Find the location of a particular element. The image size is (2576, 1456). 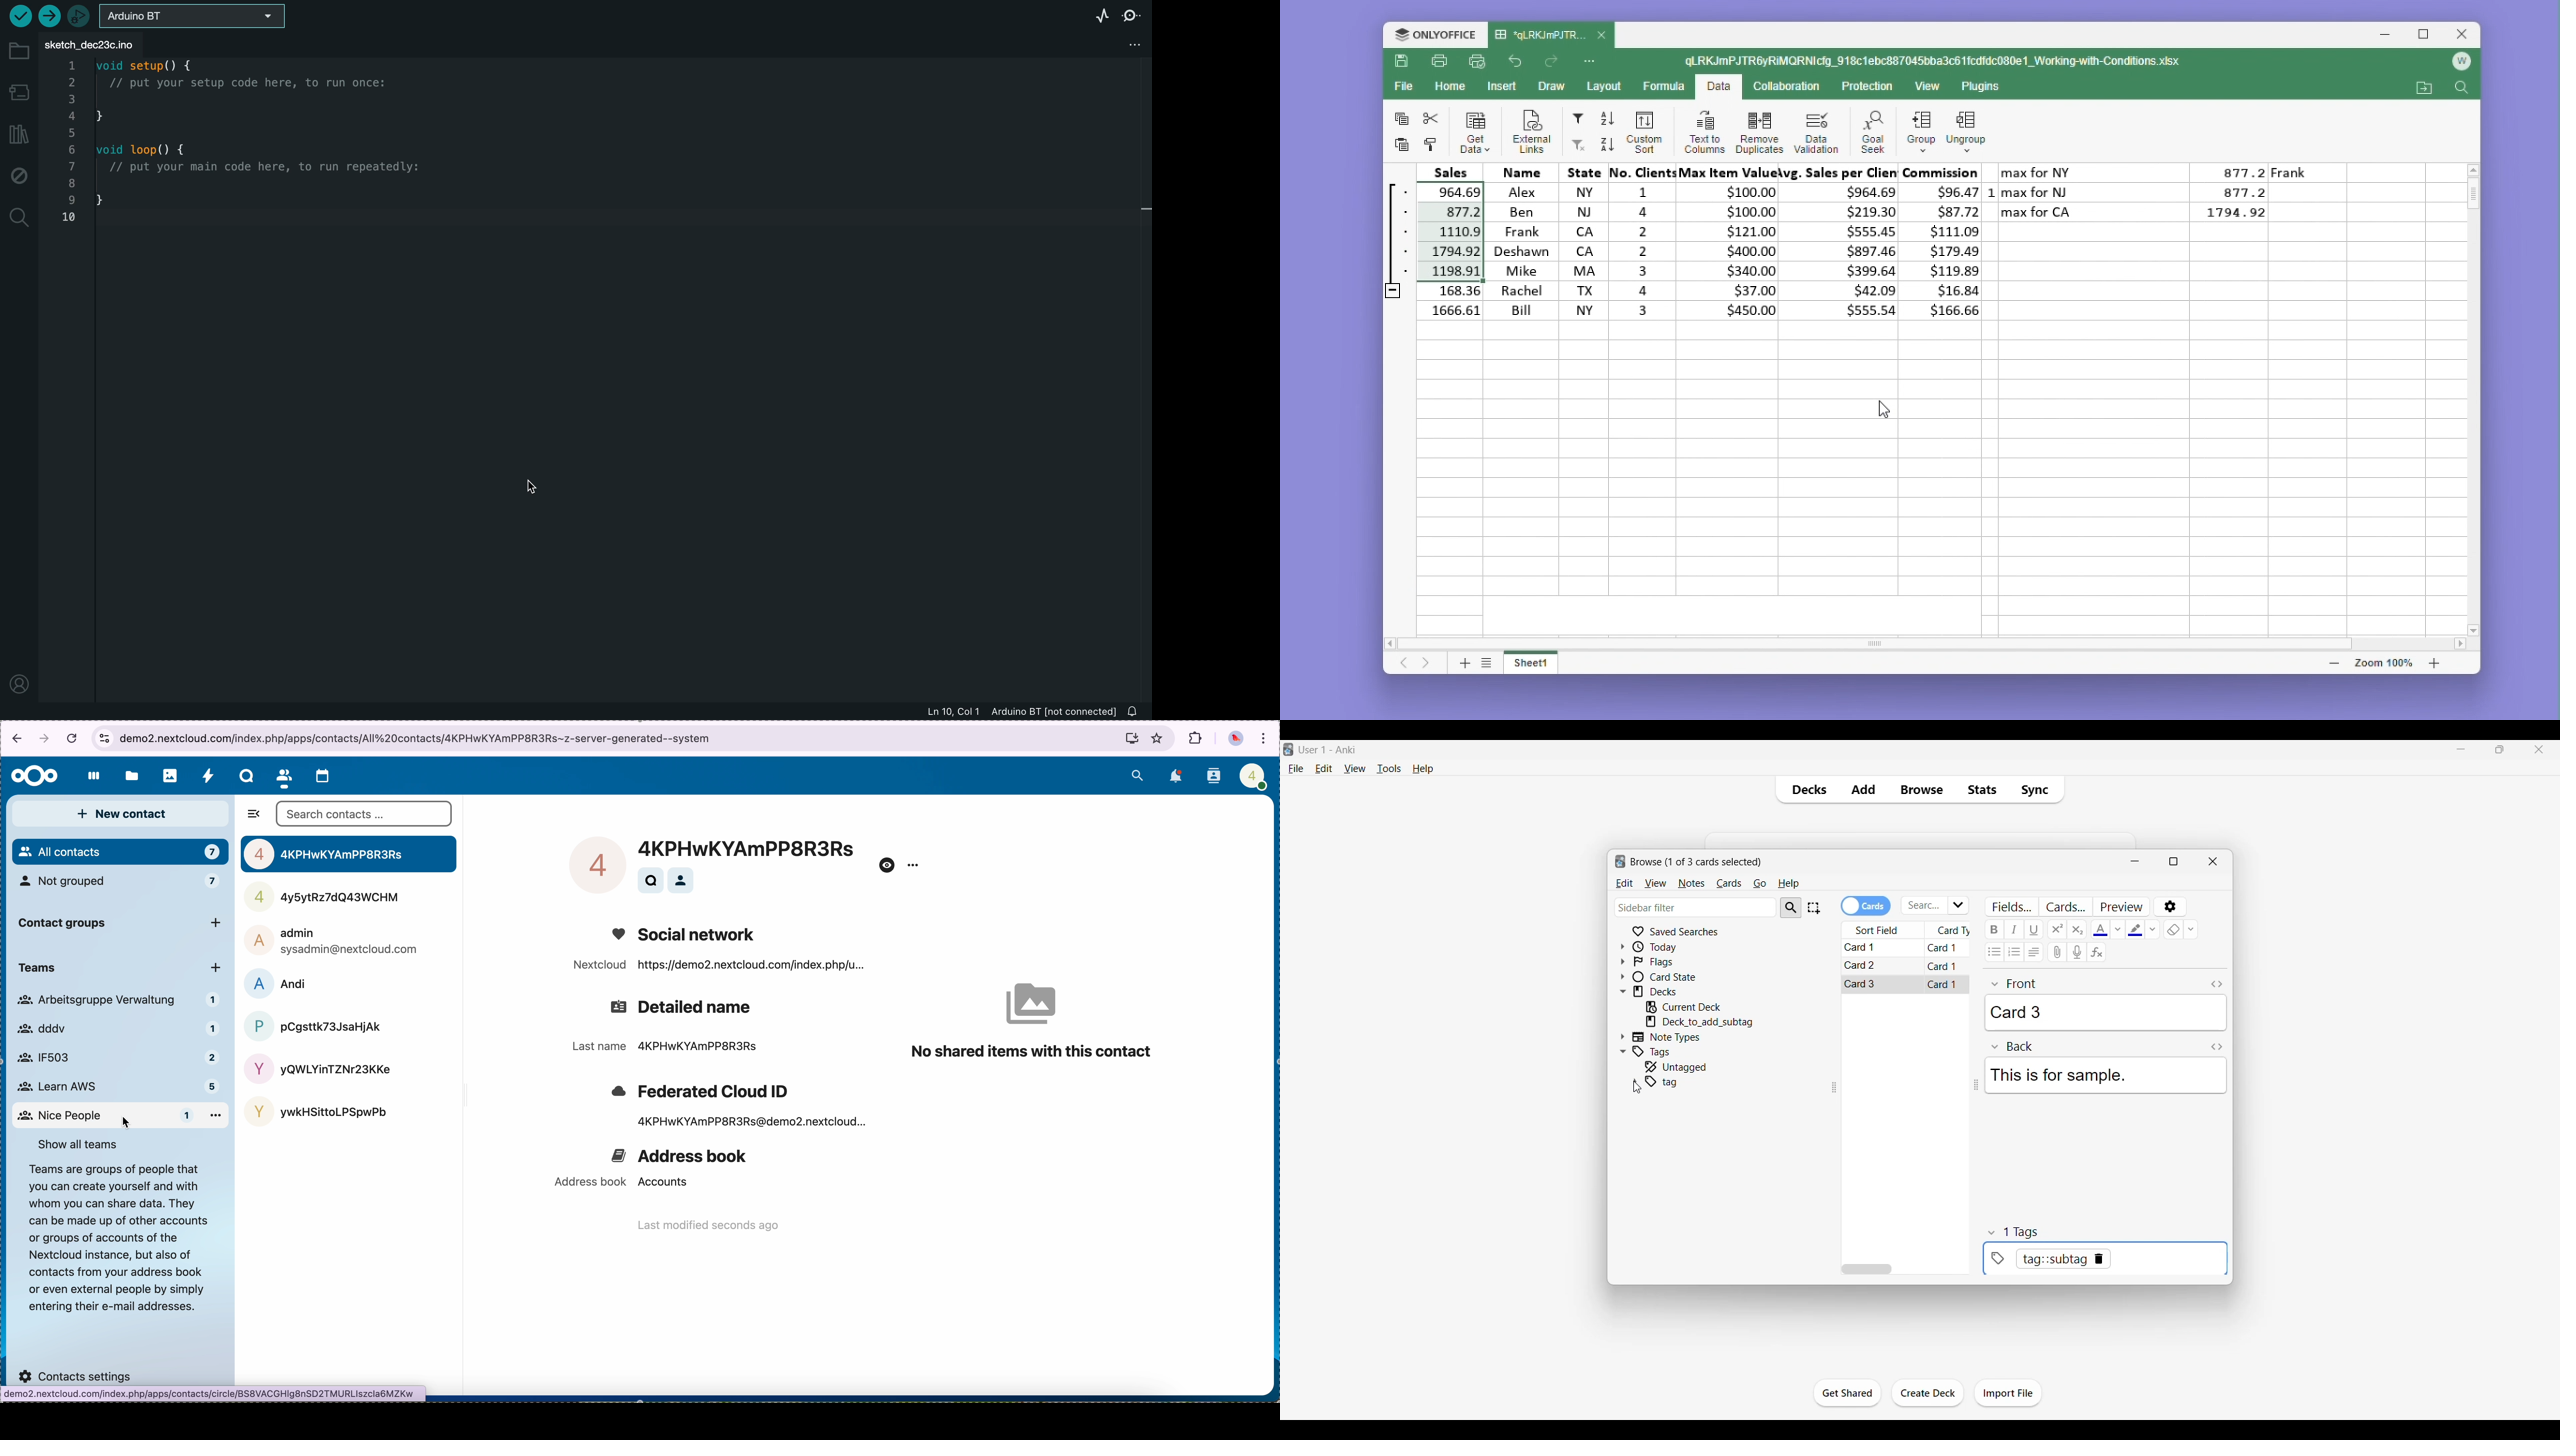

hide side bar is located at coordinates (254, 816).